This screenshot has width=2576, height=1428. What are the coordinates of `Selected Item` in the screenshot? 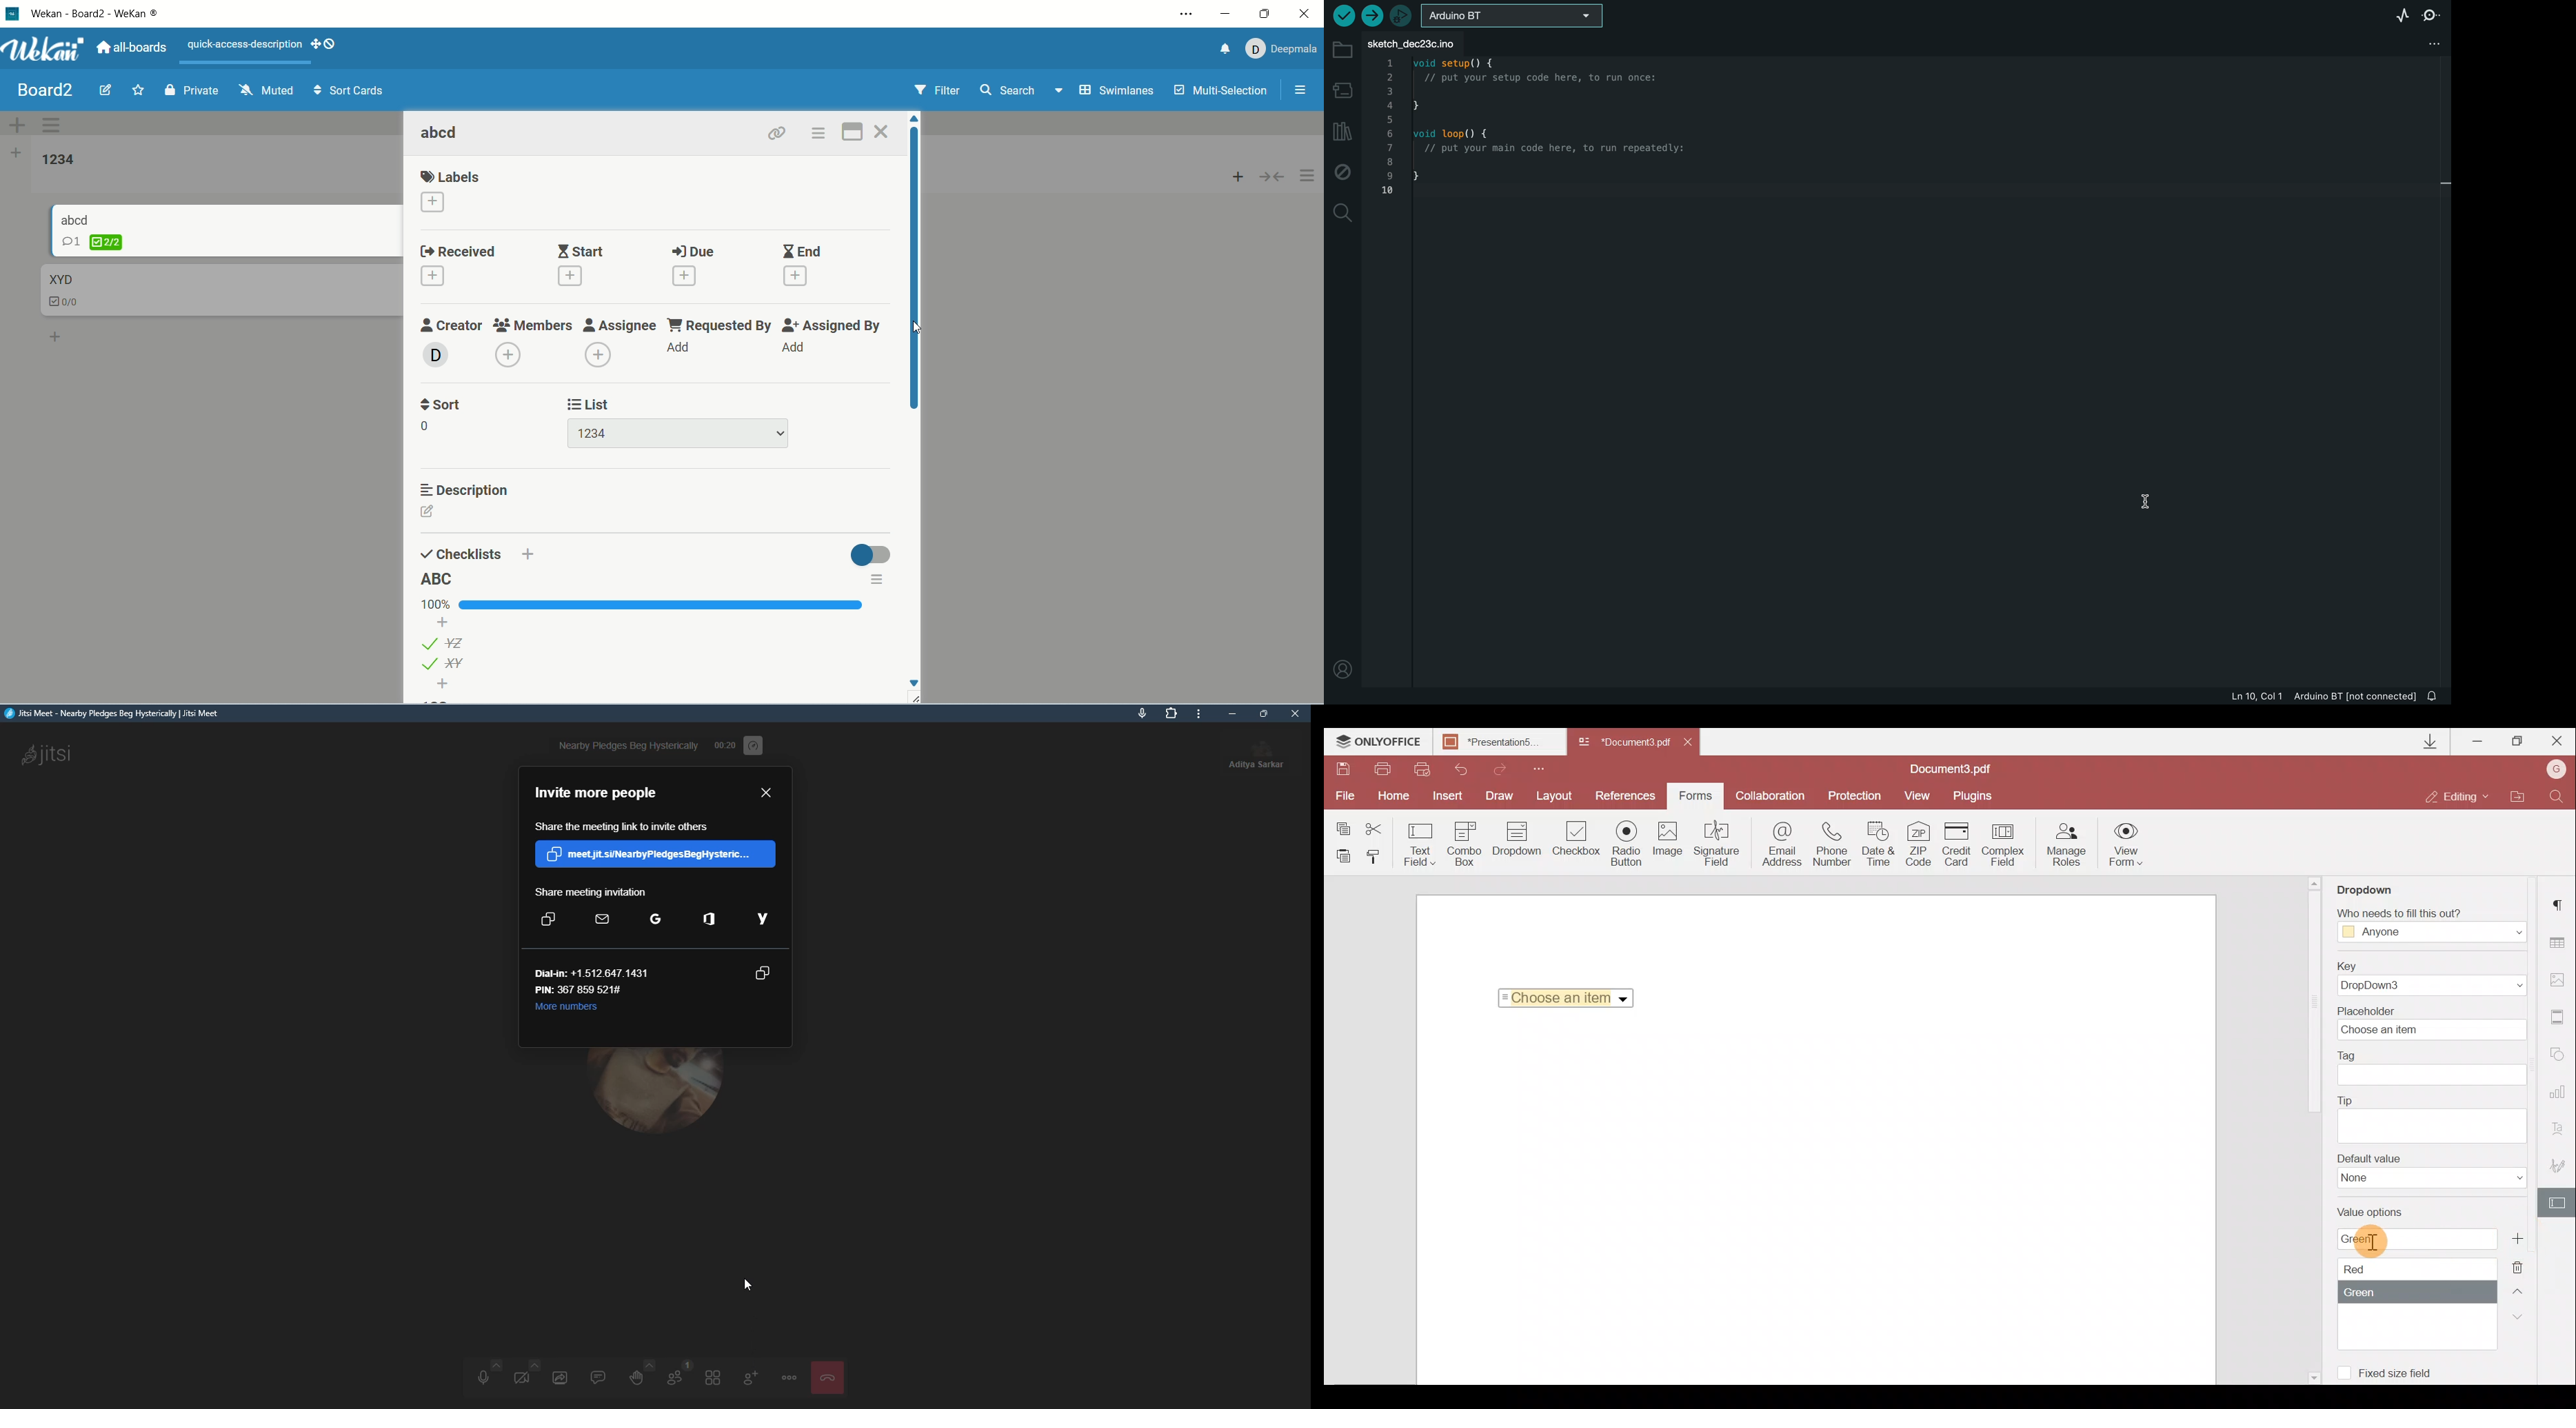 It's located at (1562, 997).